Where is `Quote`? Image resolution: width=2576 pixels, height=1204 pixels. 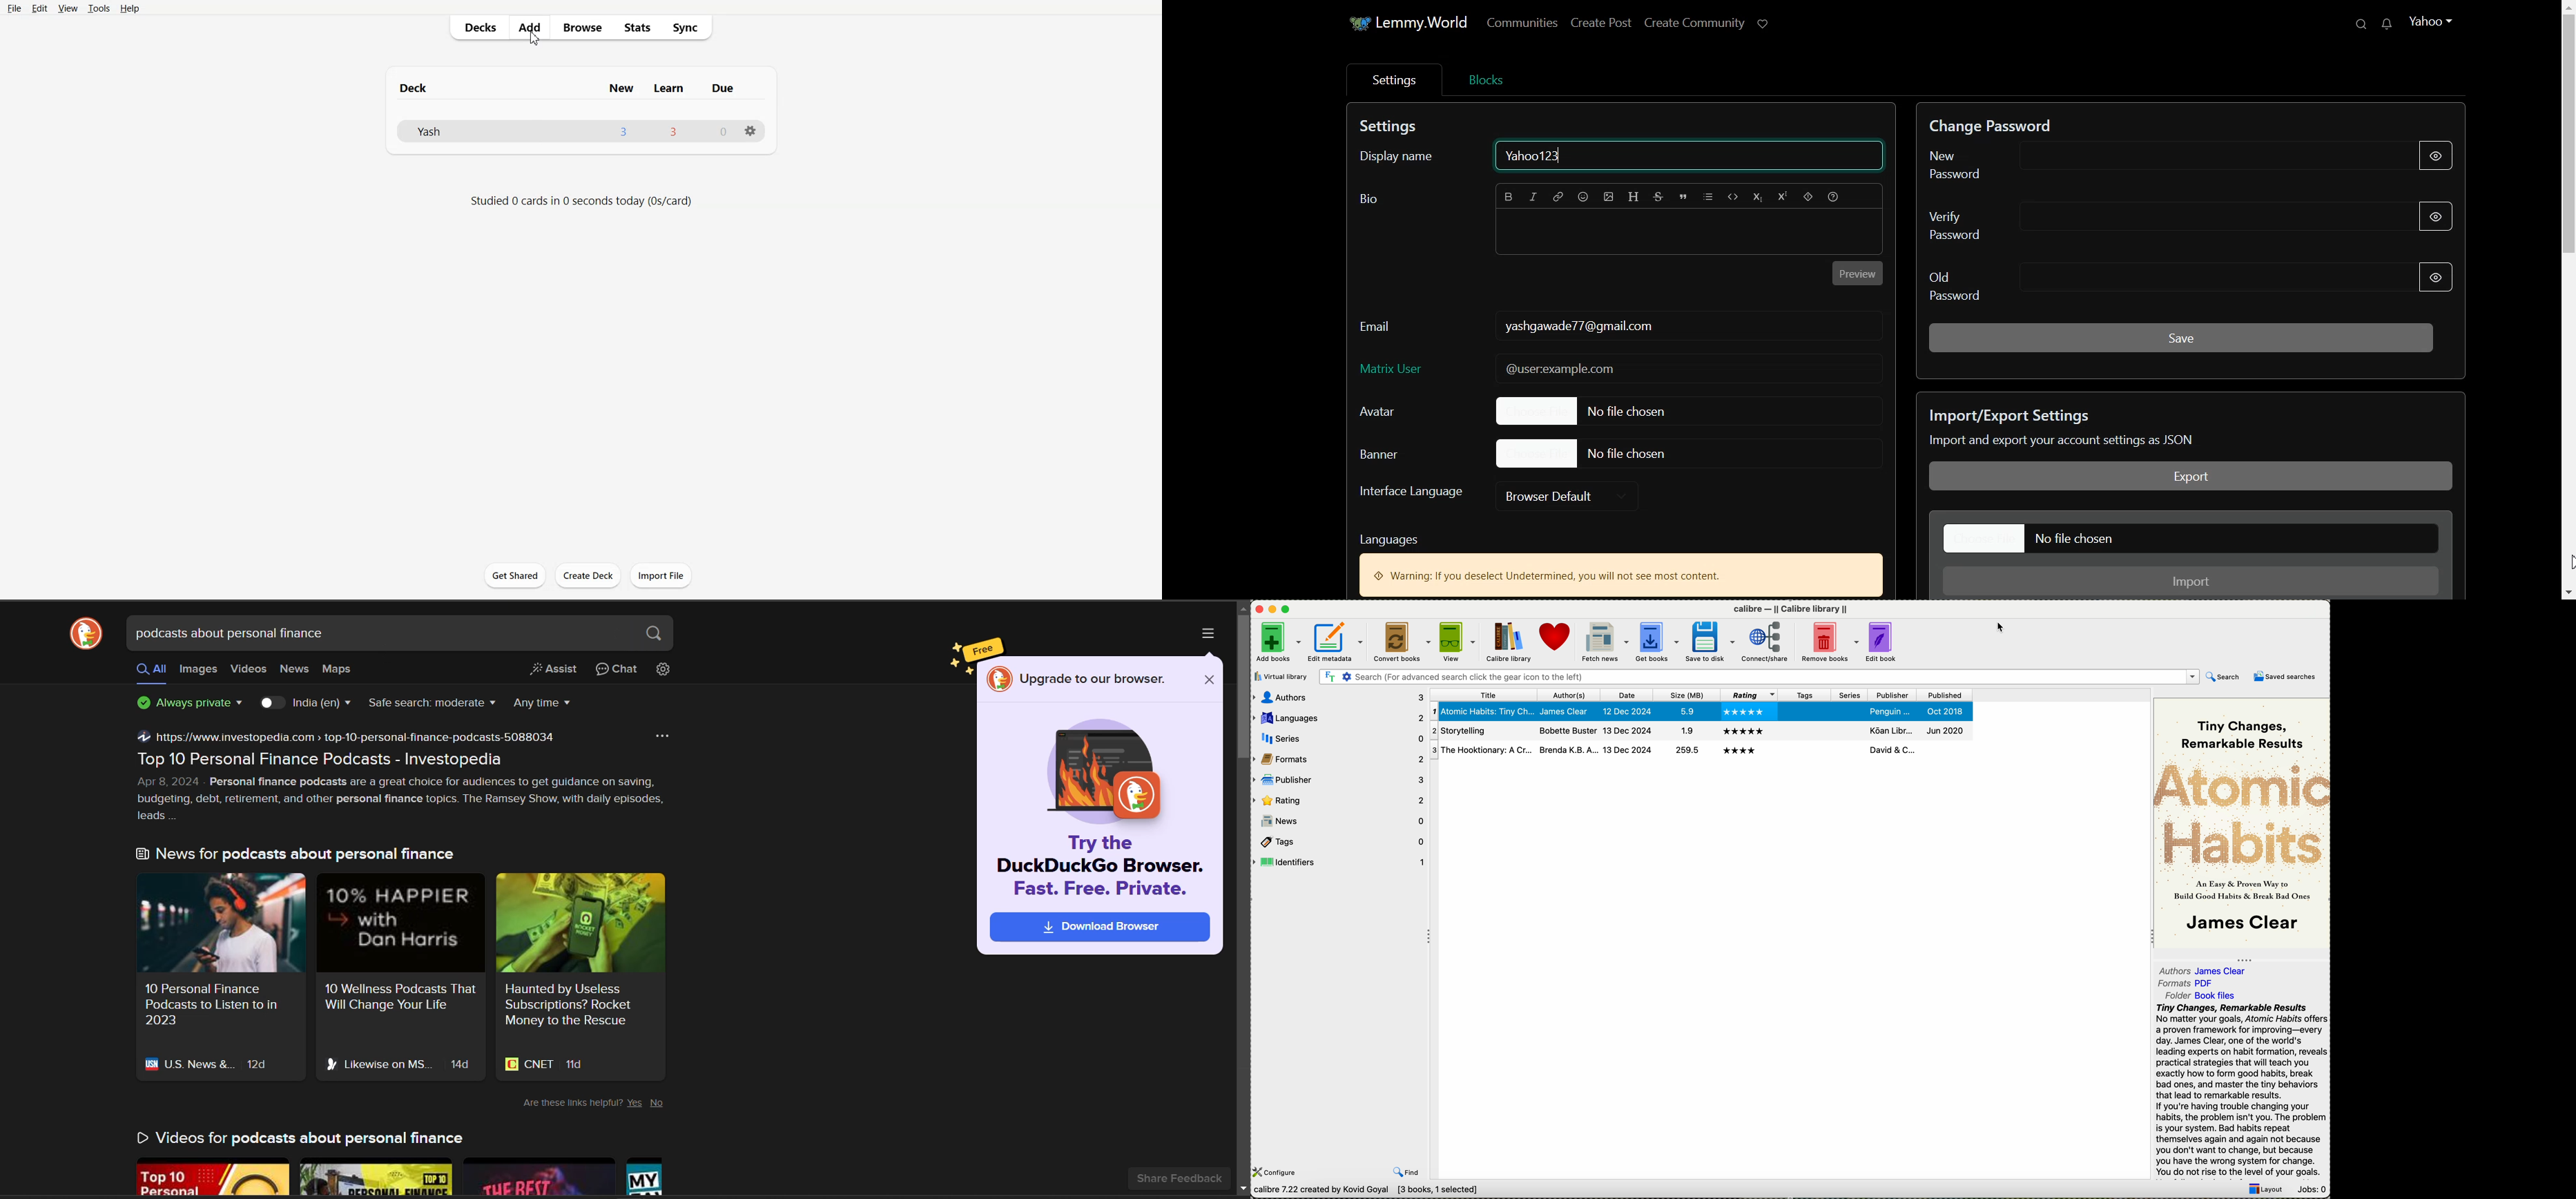 Quote is located at coordinates (1684, 198).